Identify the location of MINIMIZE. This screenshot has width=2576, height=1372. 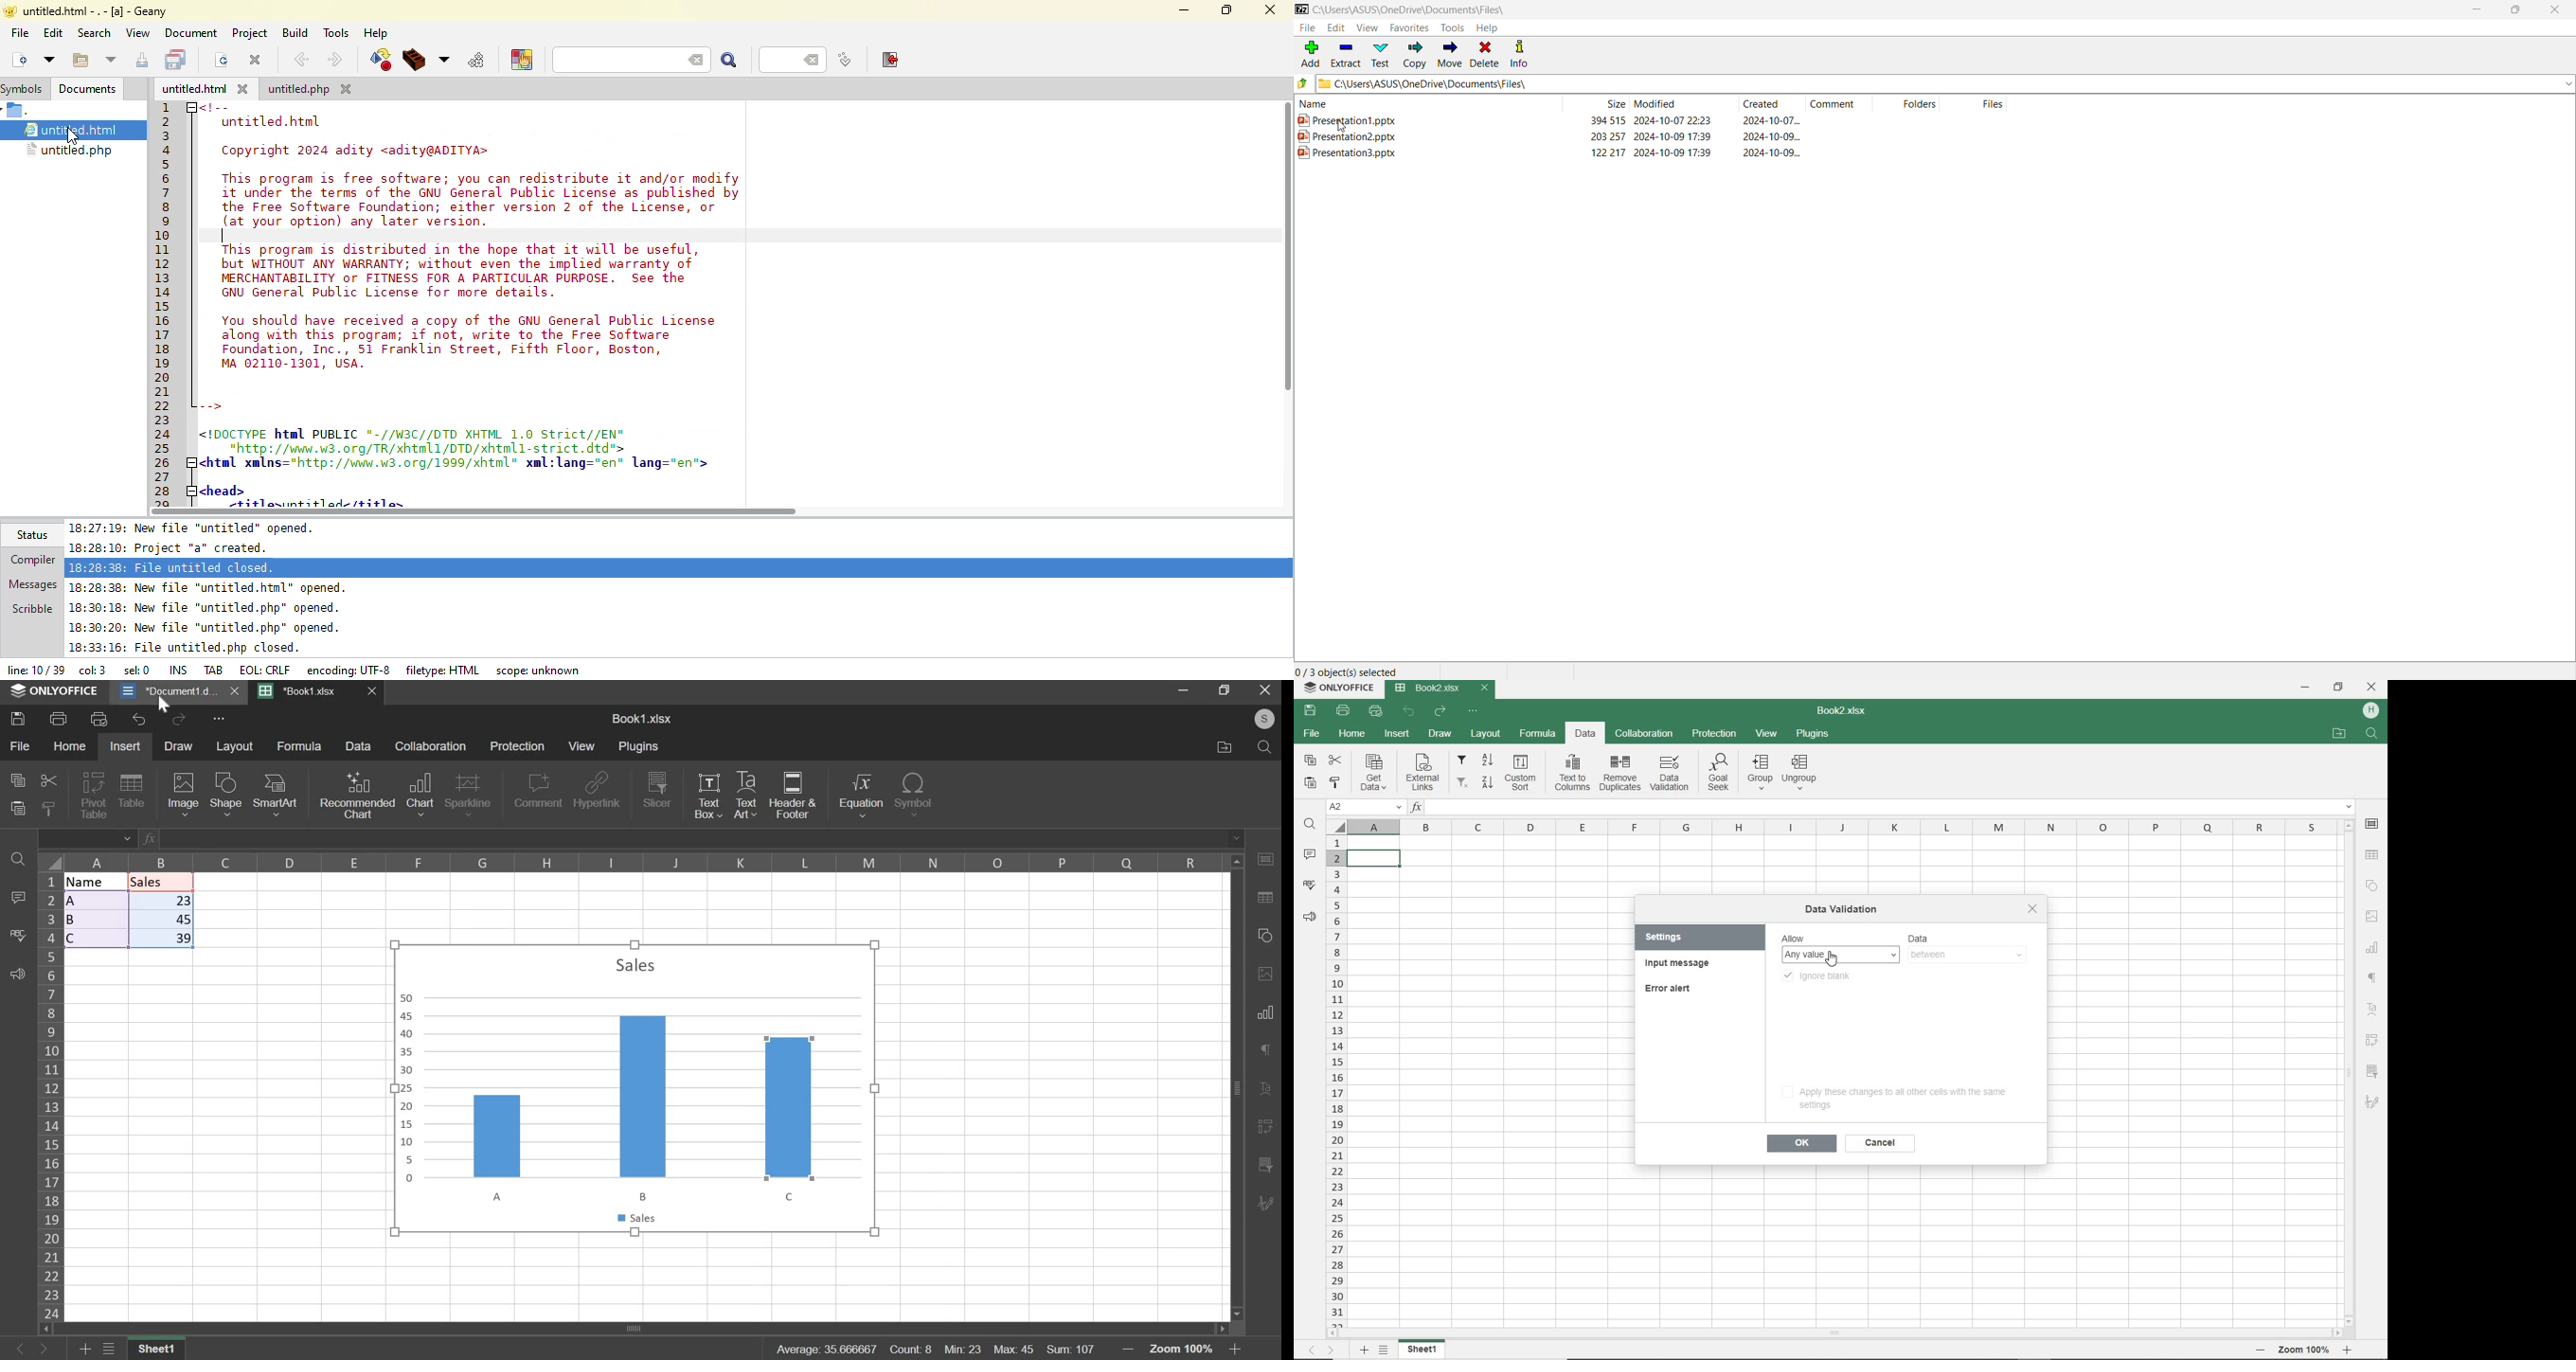
(2305, 687).